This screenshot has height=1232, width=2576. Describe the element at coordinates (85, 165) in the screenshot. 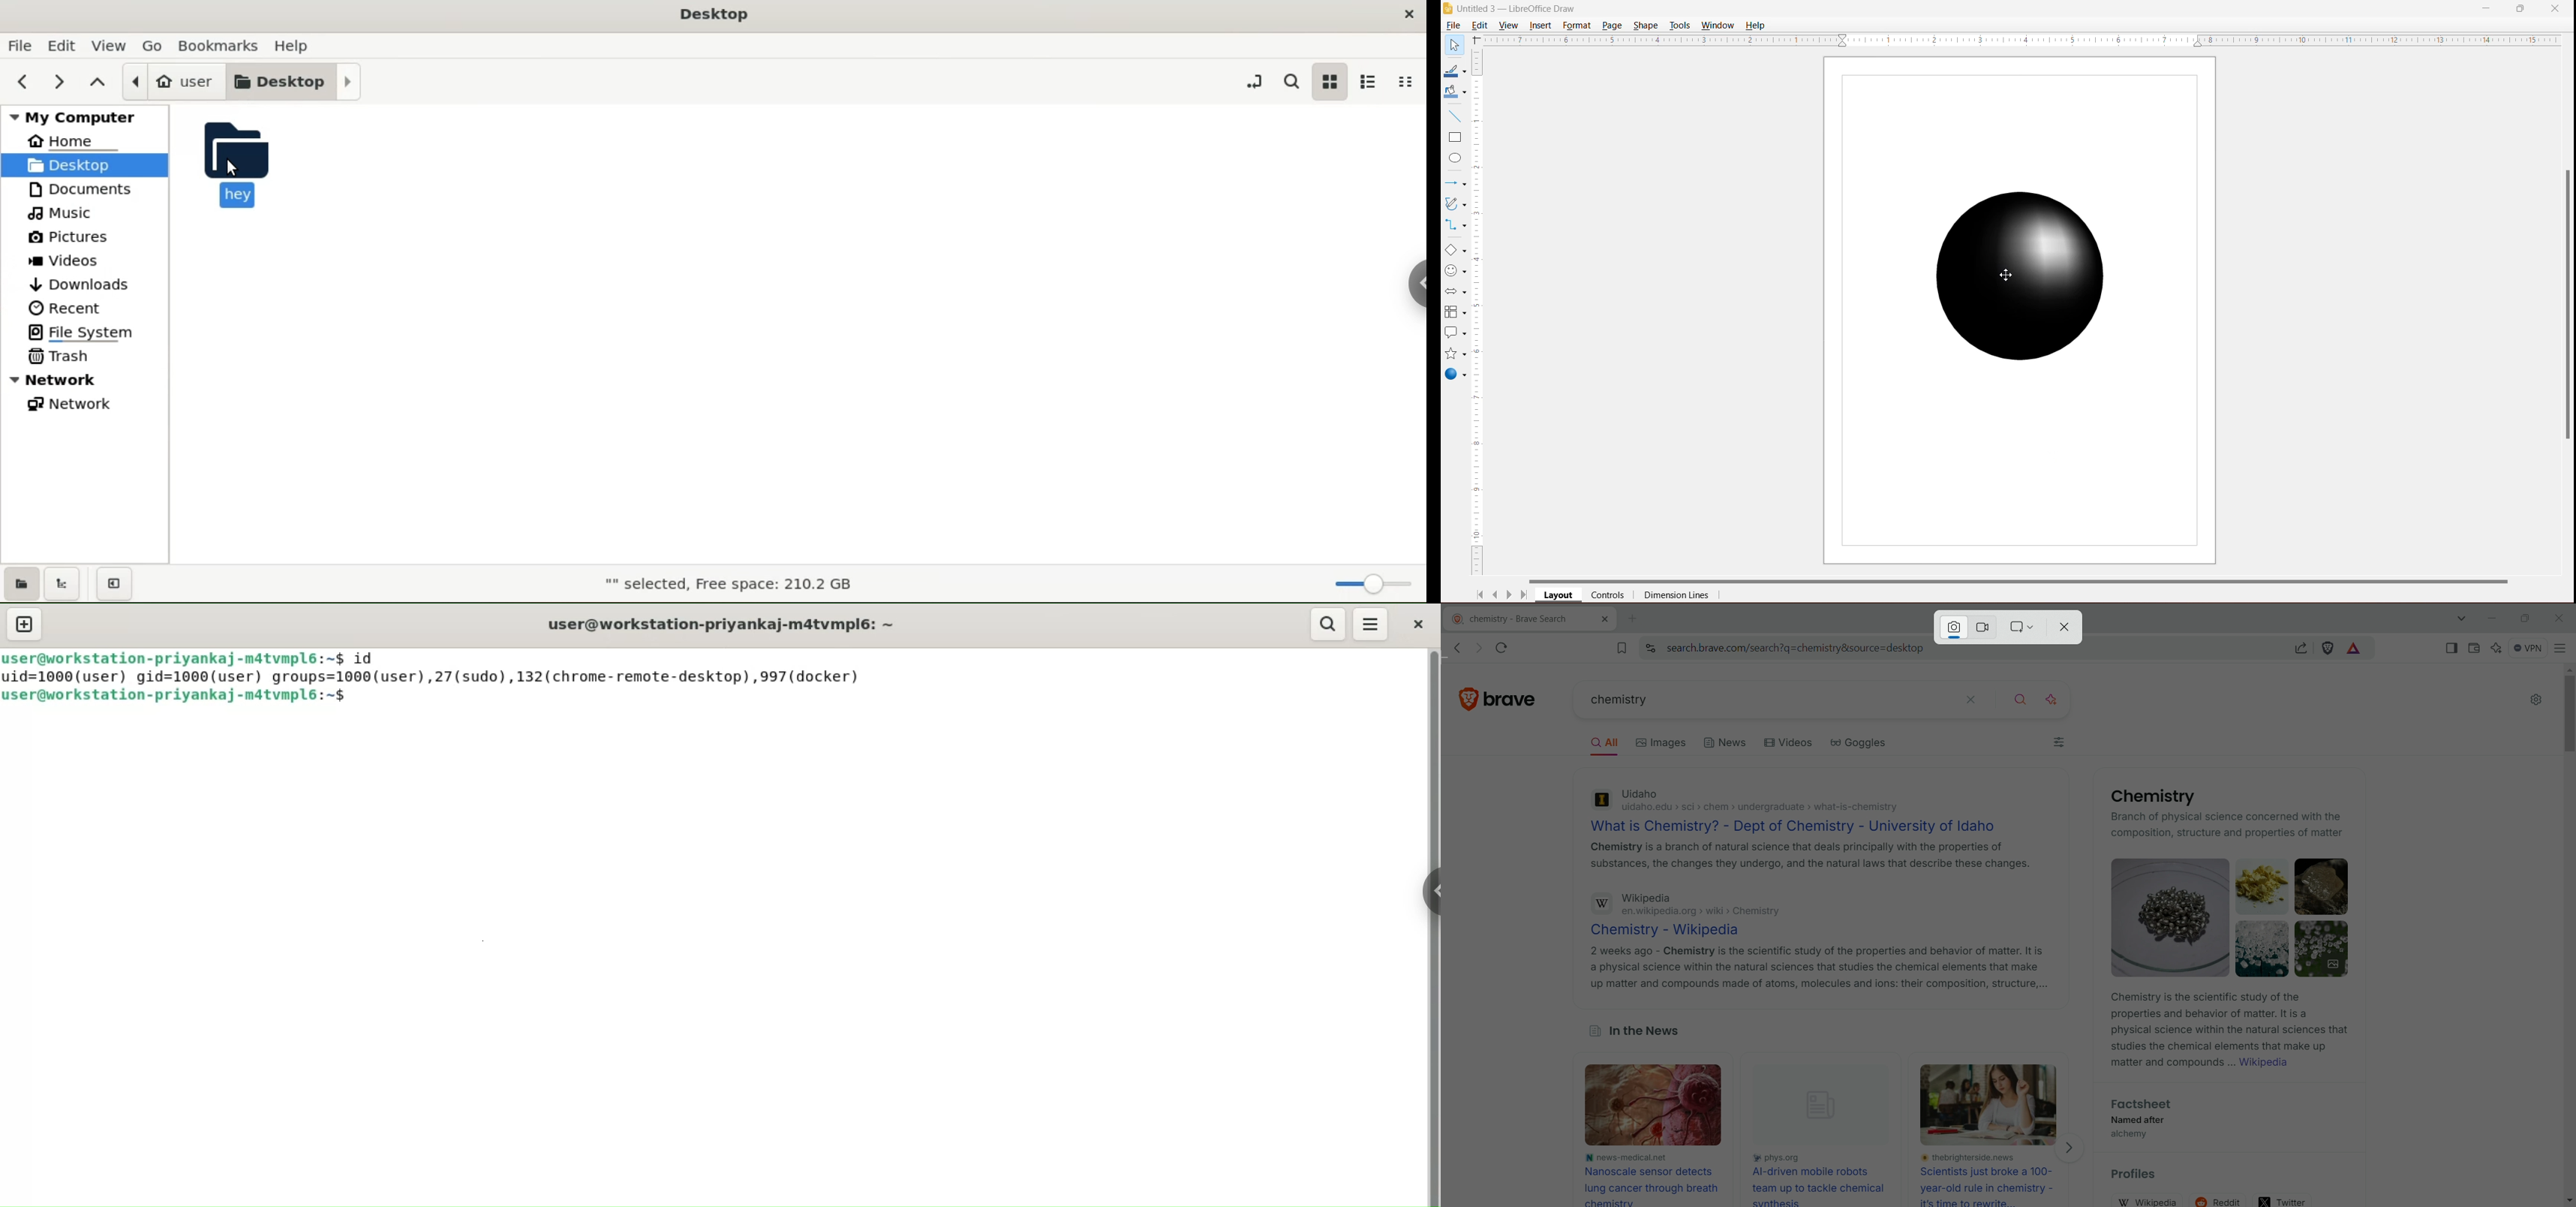

I see `desktop` at that location.